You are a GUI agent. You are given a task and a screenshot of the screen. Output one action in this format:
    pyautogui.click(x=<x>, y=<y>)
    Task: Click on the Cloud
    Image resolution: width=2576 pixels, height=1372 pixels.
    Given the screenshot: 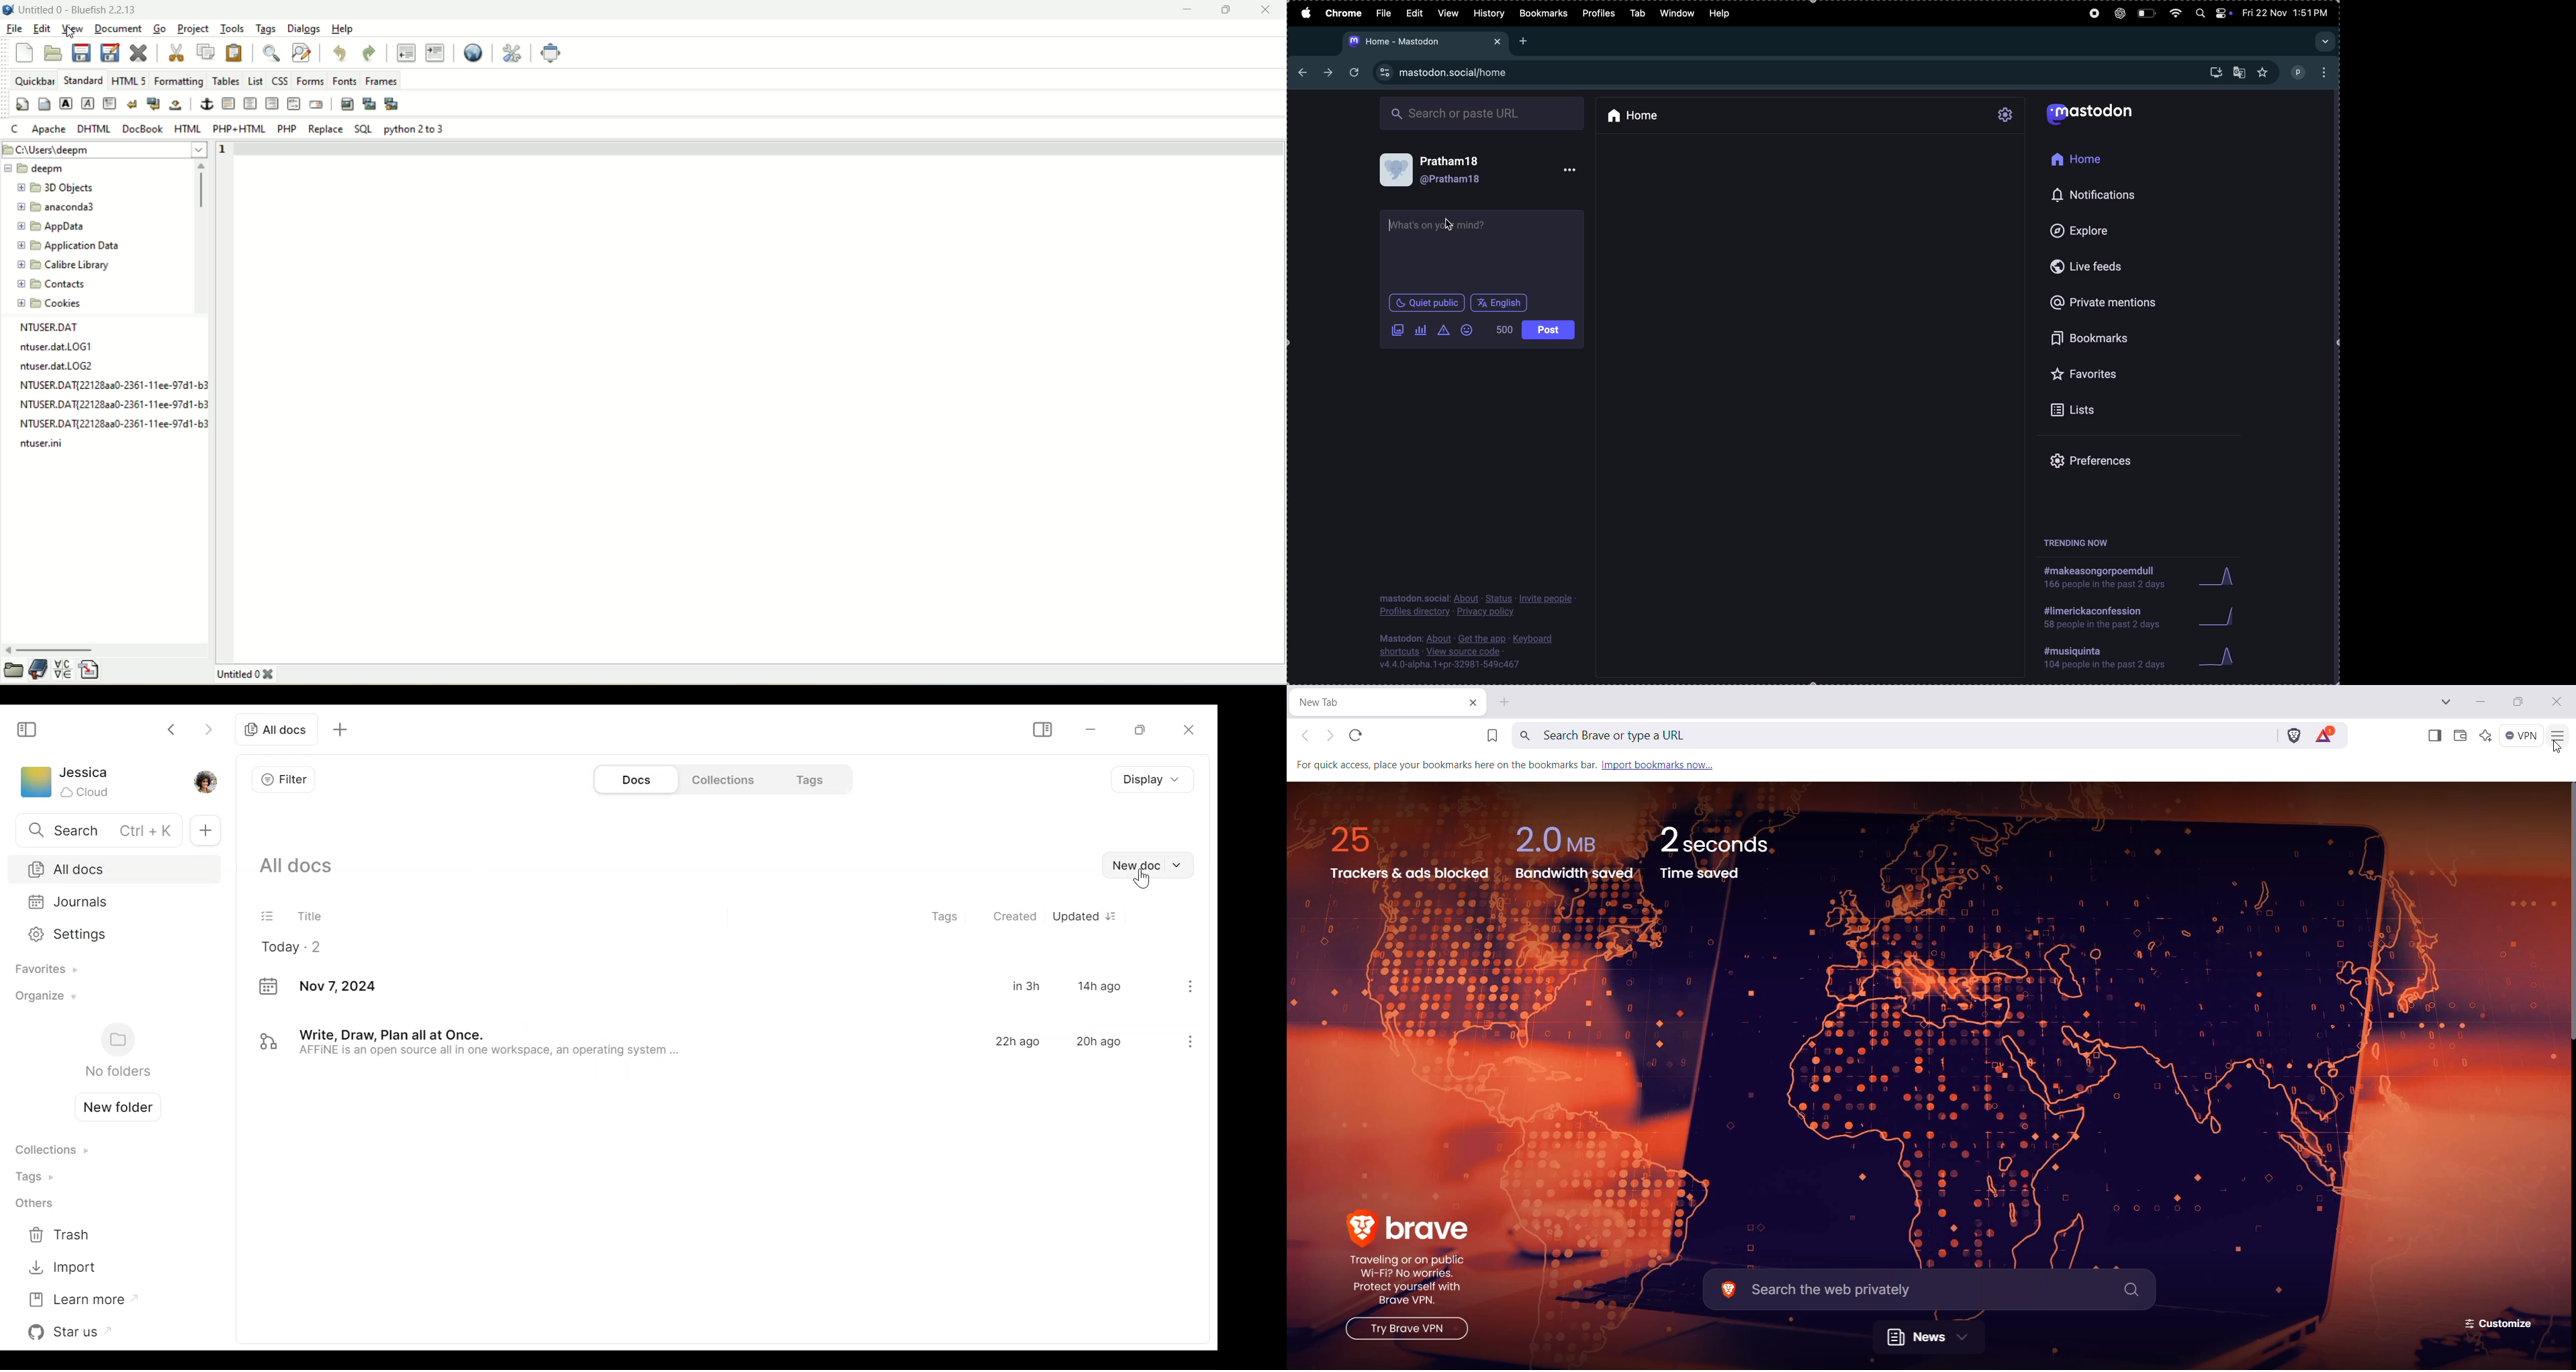 What is the action you would take?
    pyautogui.click(x=86, y=792)
    